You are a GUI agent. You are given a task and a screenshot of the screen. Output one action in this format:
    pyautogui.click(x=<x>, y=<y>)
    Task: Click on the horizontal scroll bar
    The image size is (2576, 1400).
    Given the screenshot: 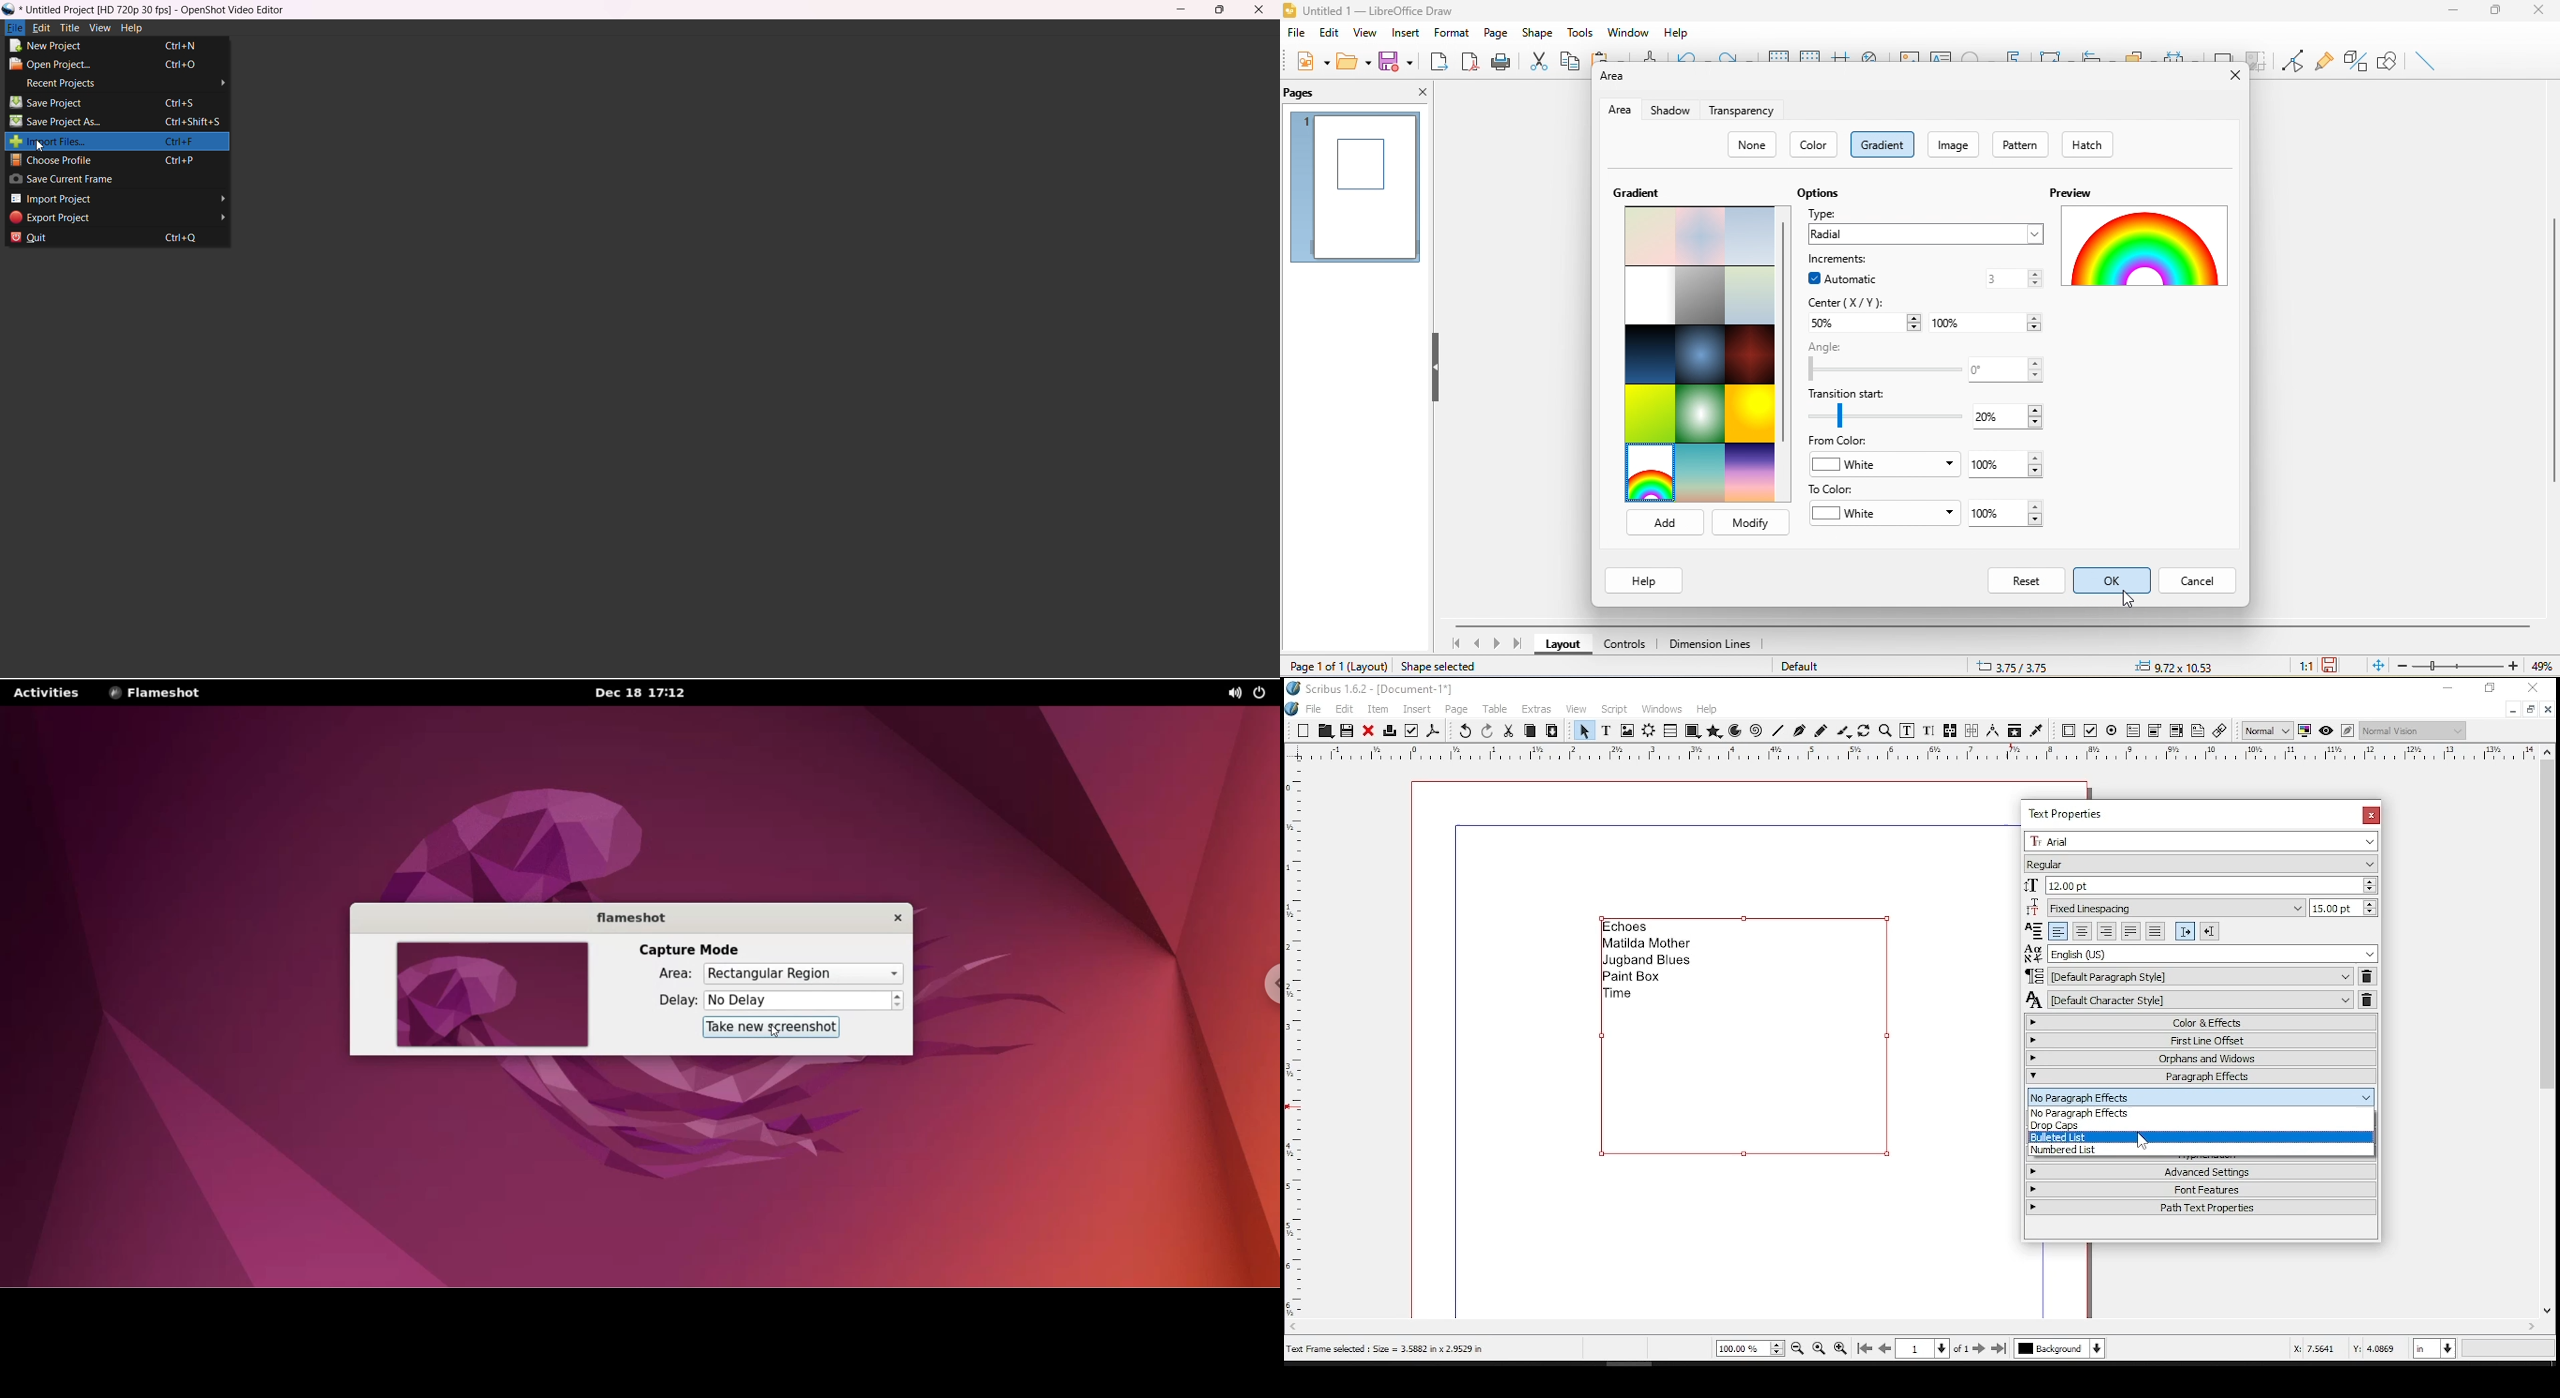 What is the action you would take?
    pyautogui.click(x=1993, y=627)
    